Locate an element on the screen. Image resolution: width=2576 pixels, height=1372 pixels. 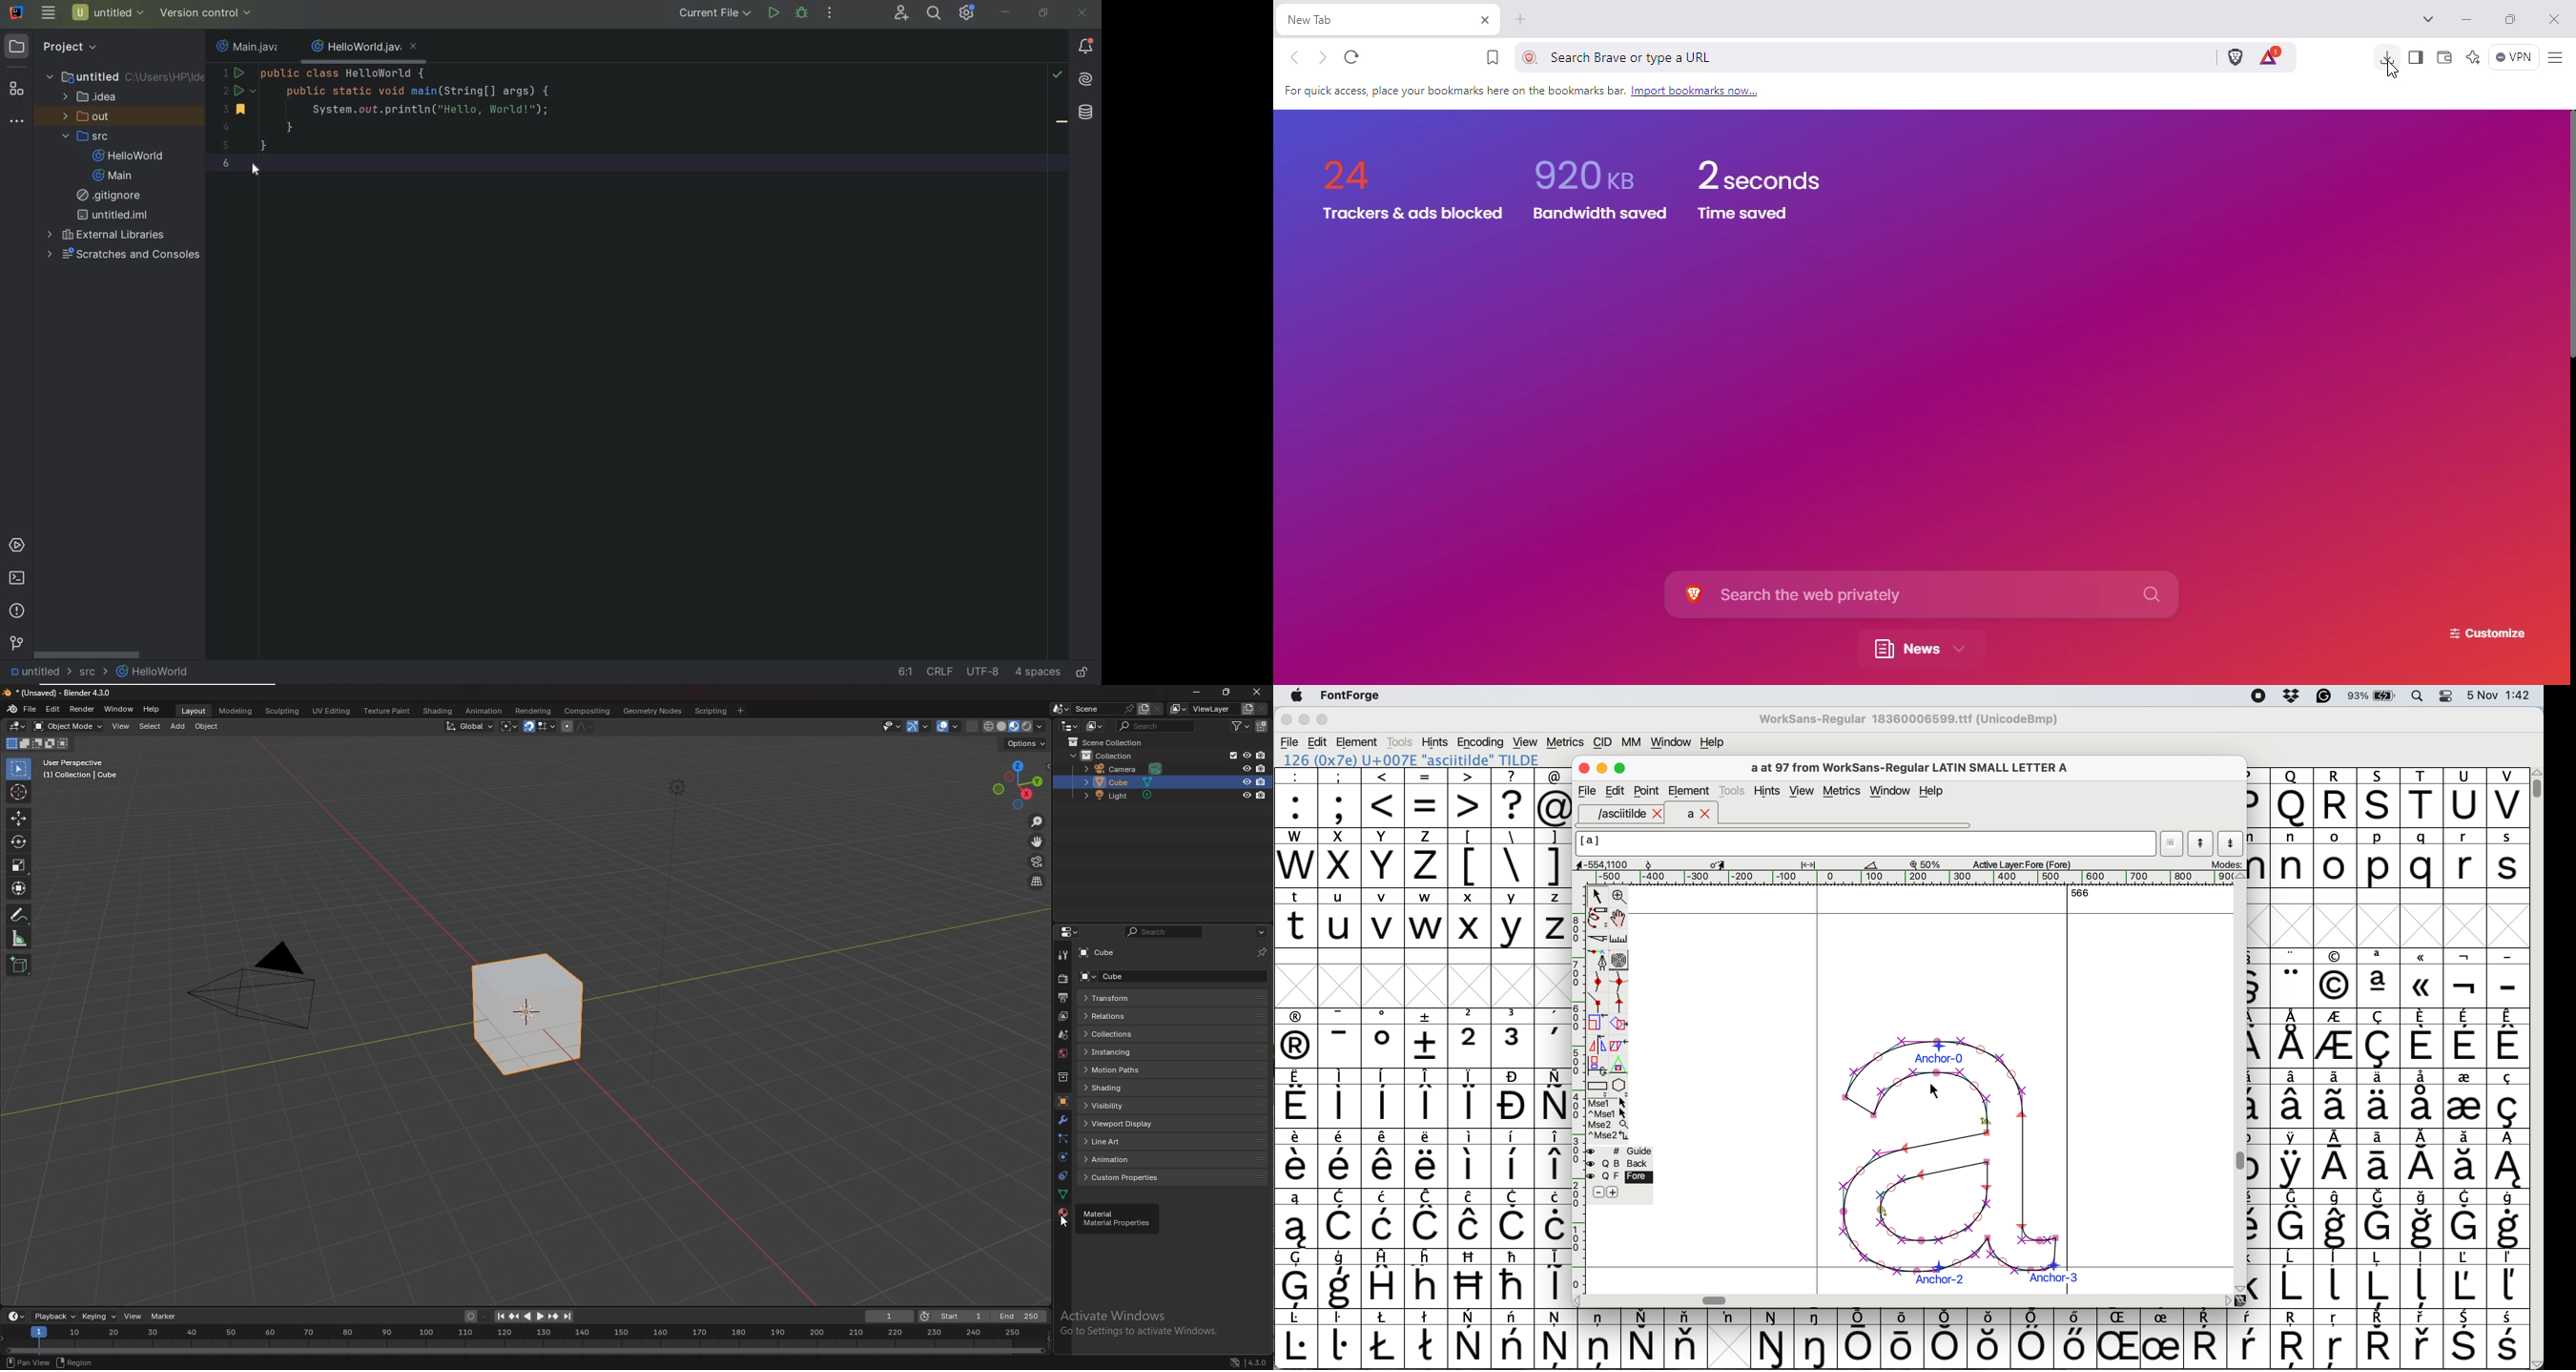
cursor is located at coordinates (1064, 1225).